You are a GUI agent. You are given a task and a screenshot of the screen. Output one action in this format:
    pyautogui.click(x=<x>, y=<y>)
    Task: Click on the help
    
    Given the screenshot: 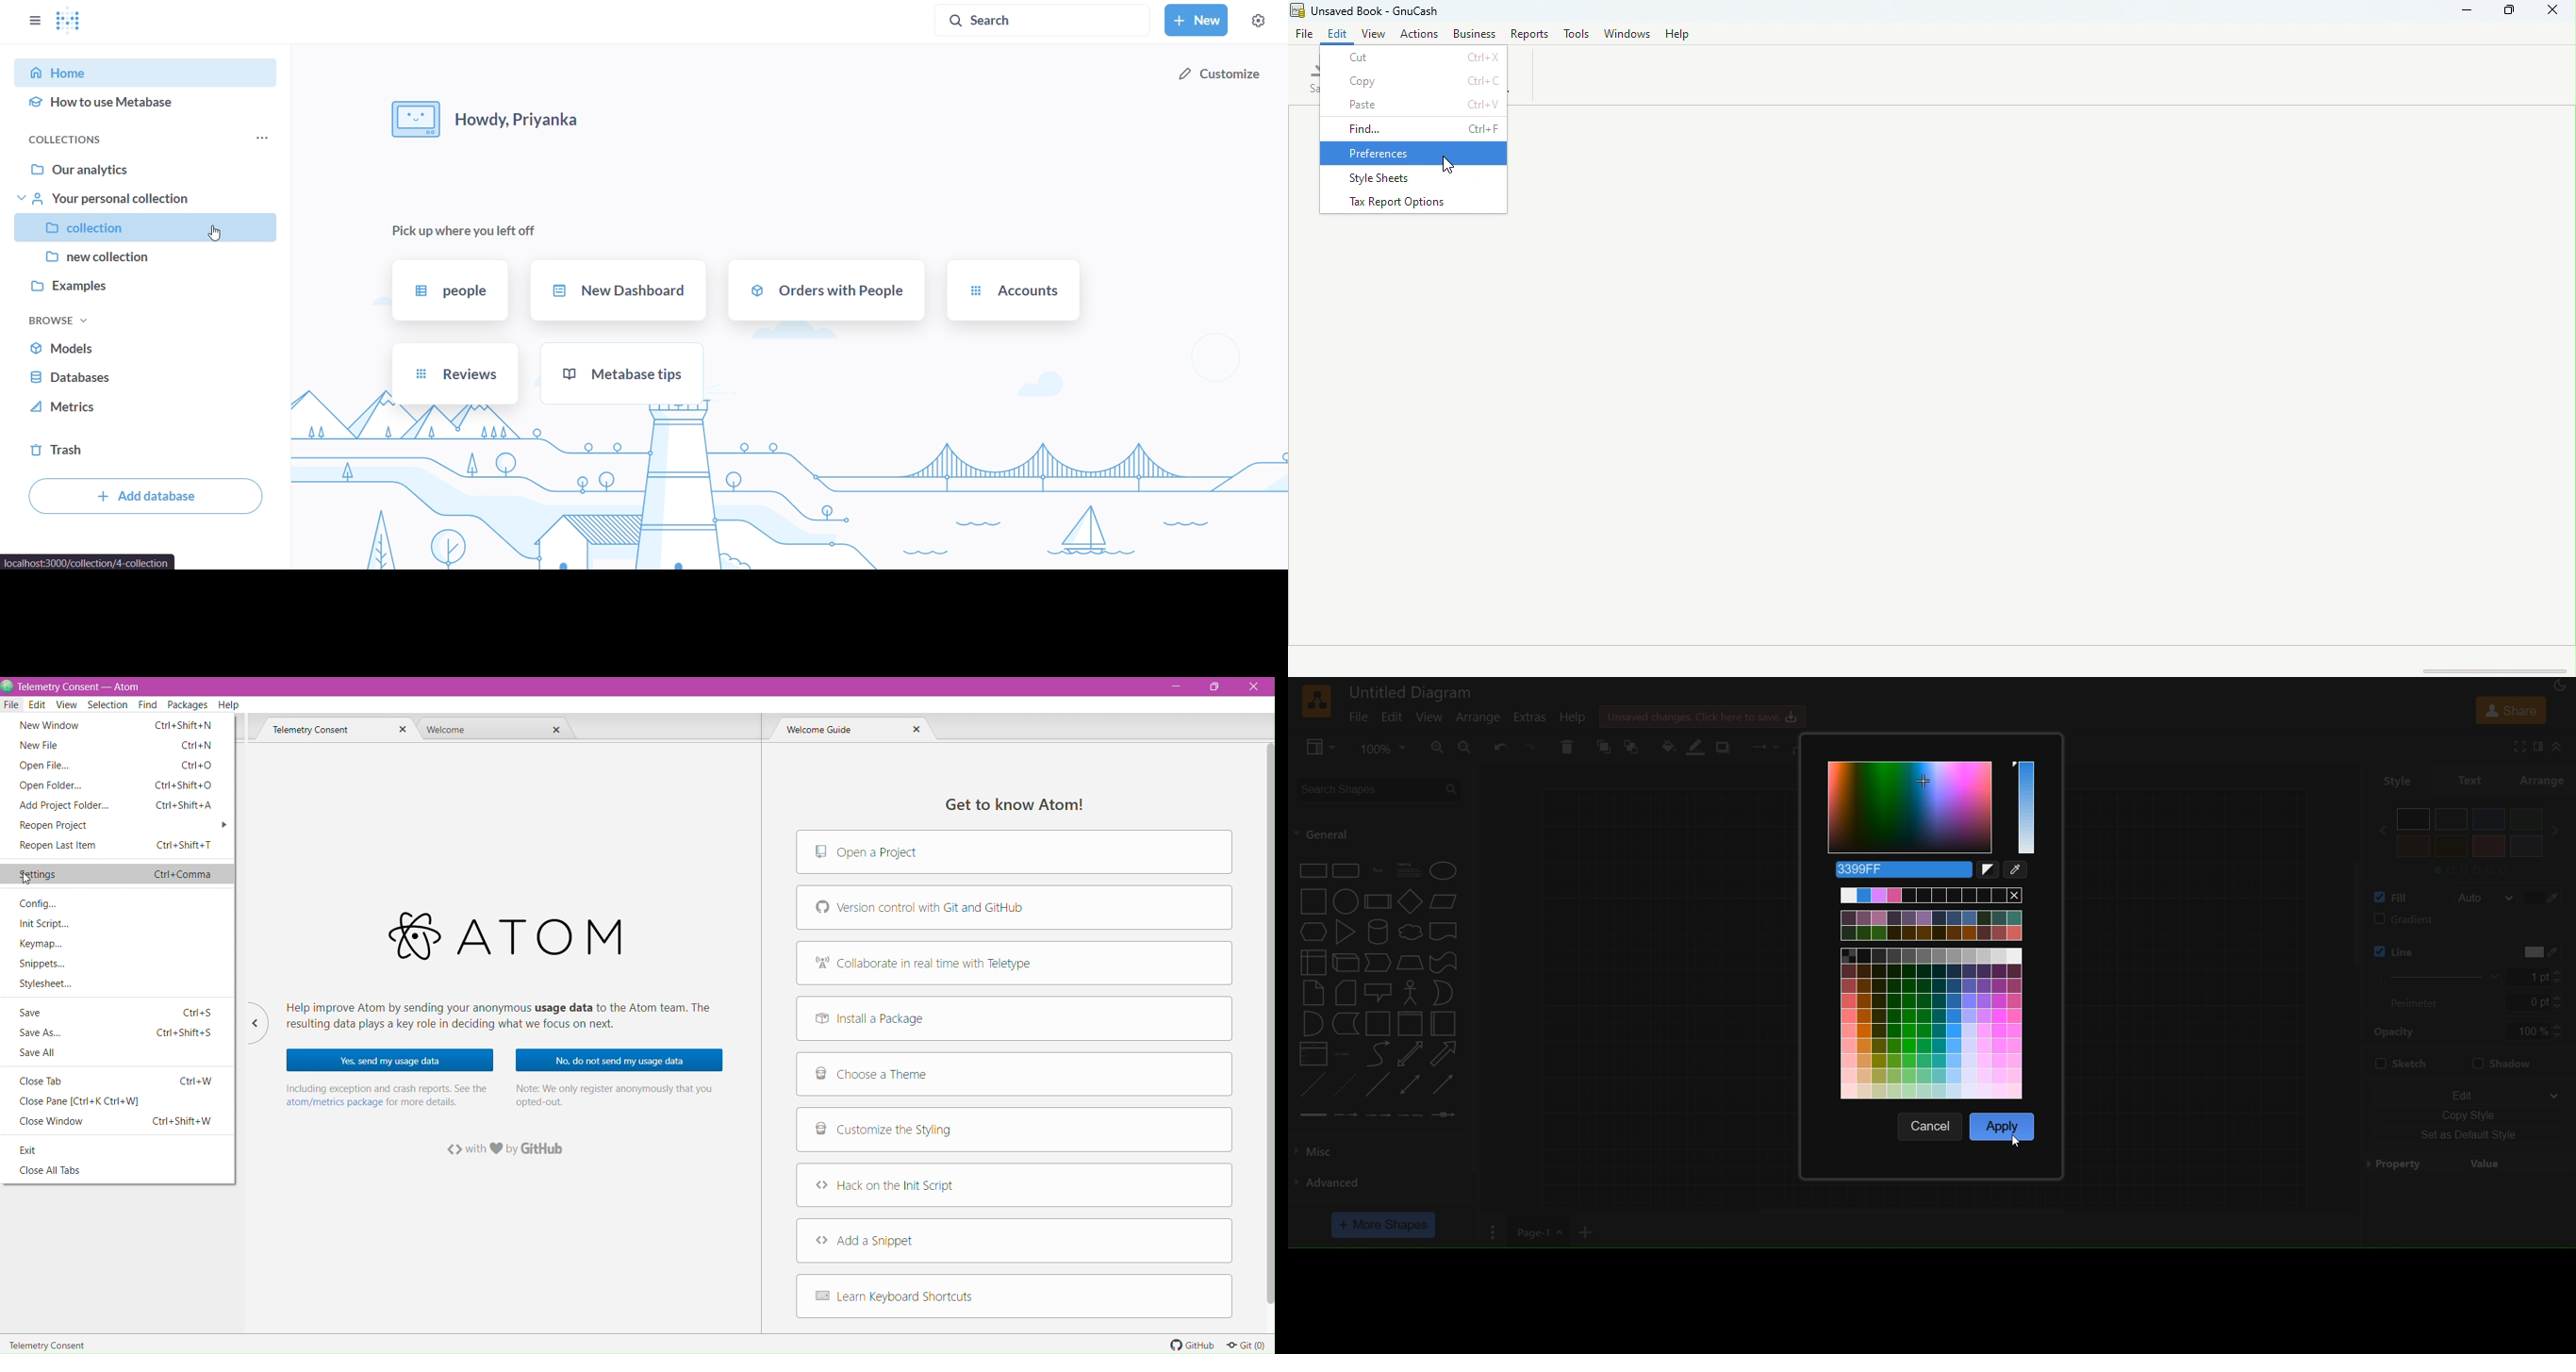 What is the action you would take?
    pyautogui.click(x=1578, y=717)
    